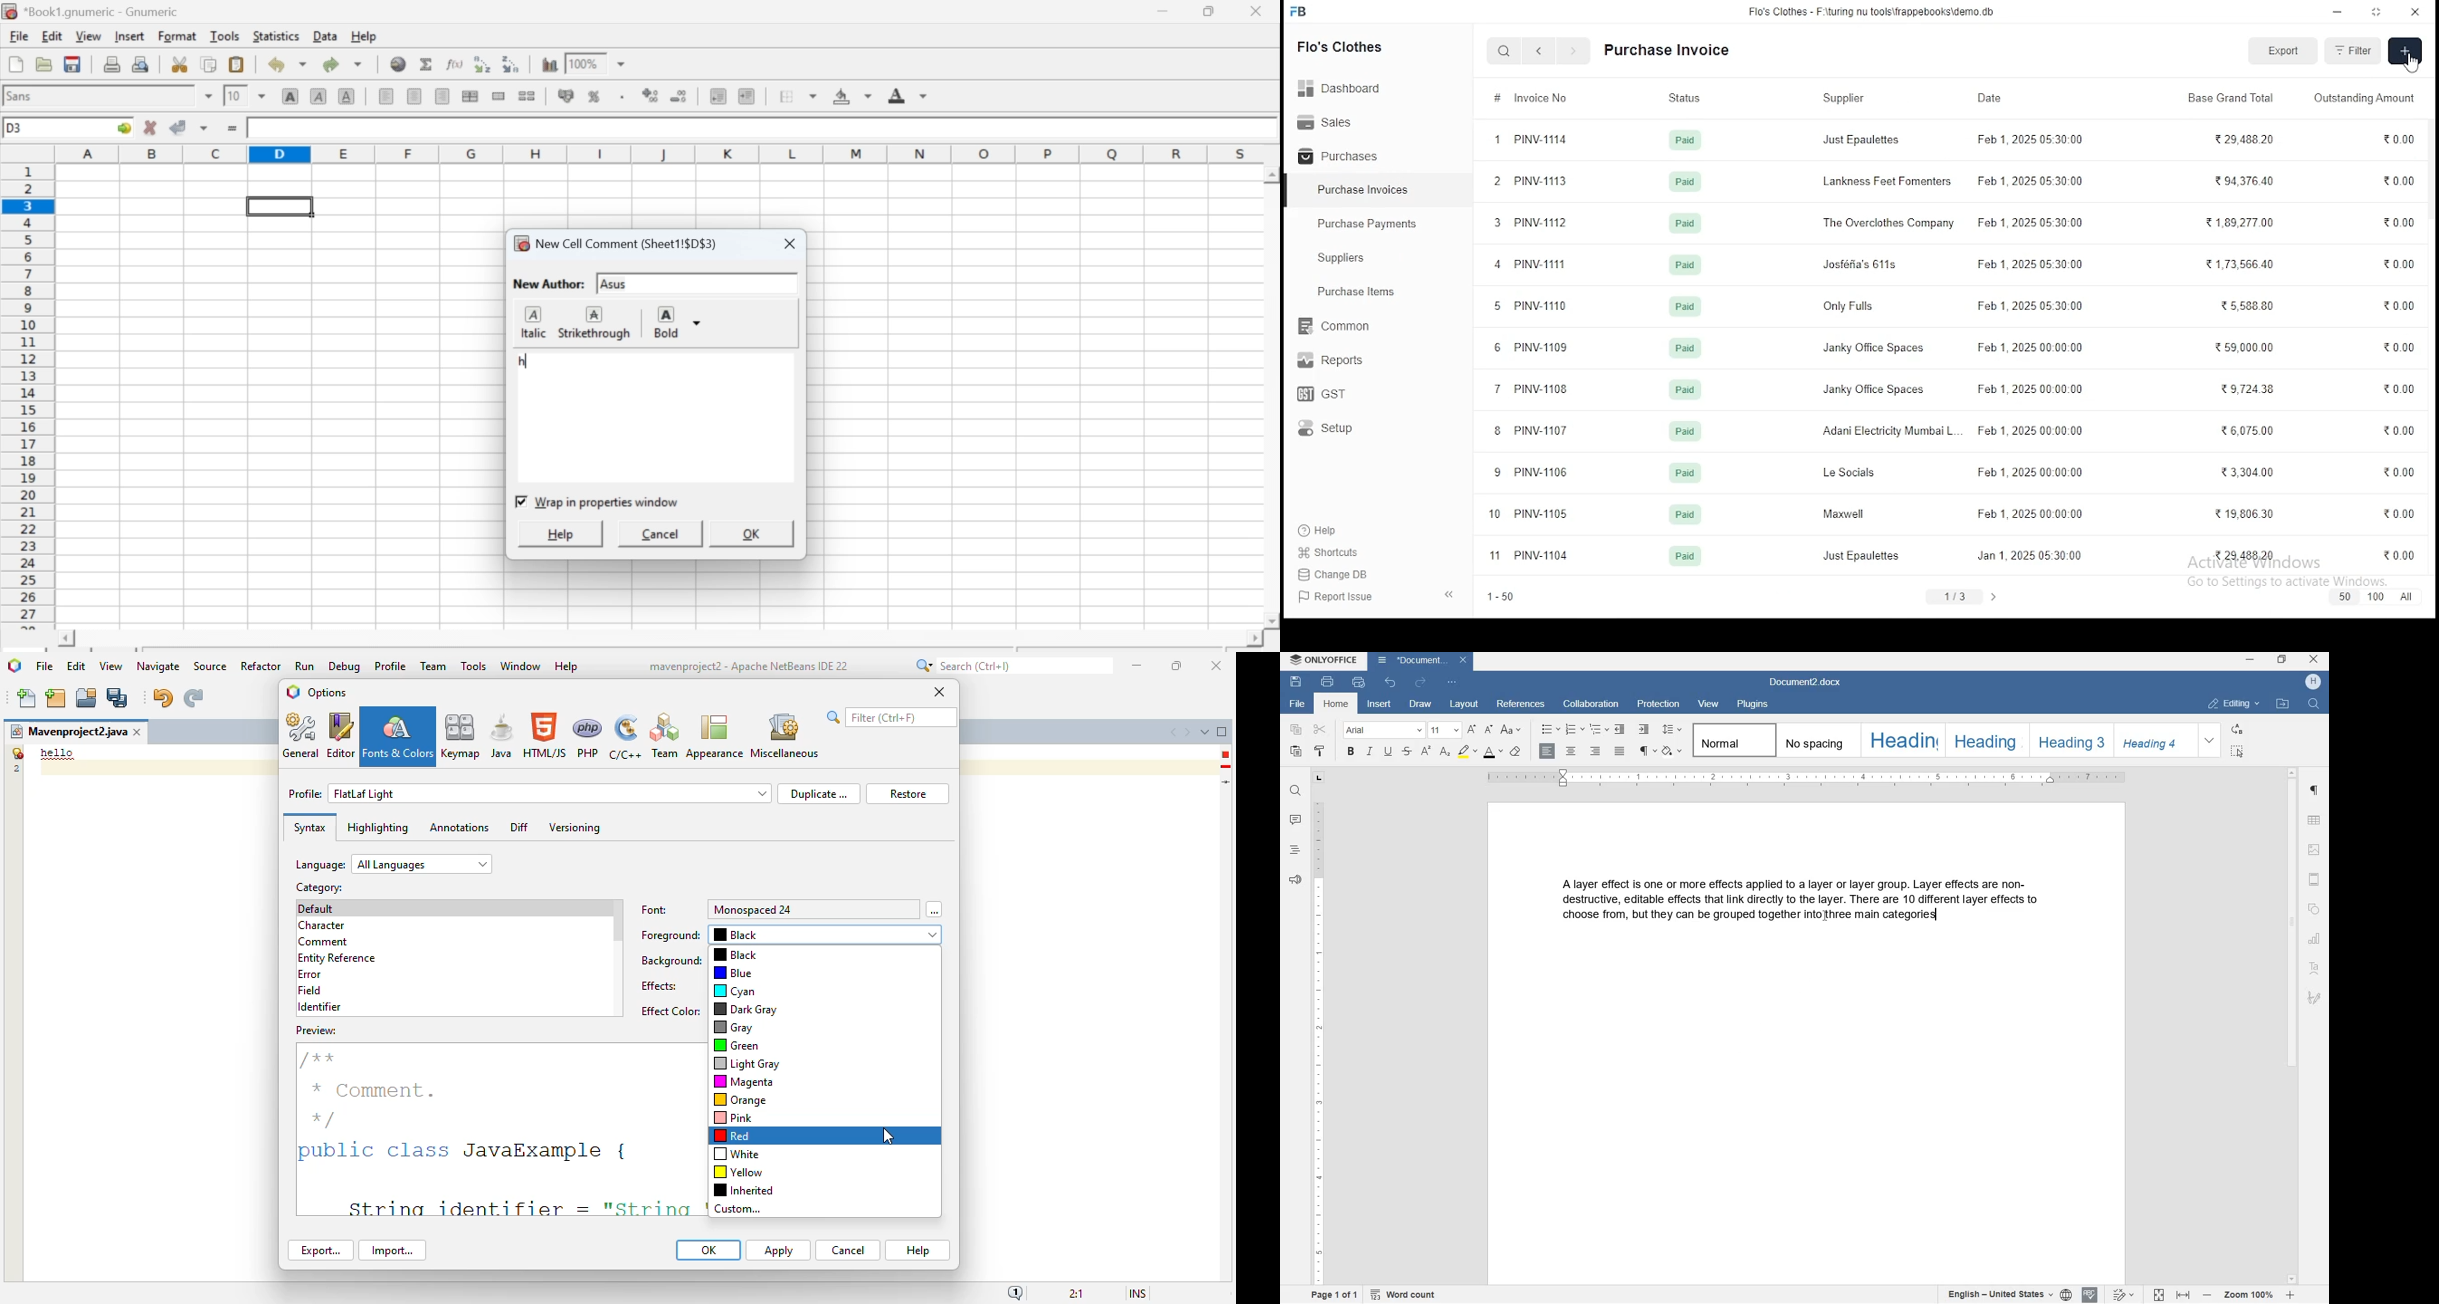 The height and width of the screenshot is (1316, 2464). What do you see at coordinates (2247, 180) in the screenshot?
I see `94,376.40` at bounding box center [2247, 180].